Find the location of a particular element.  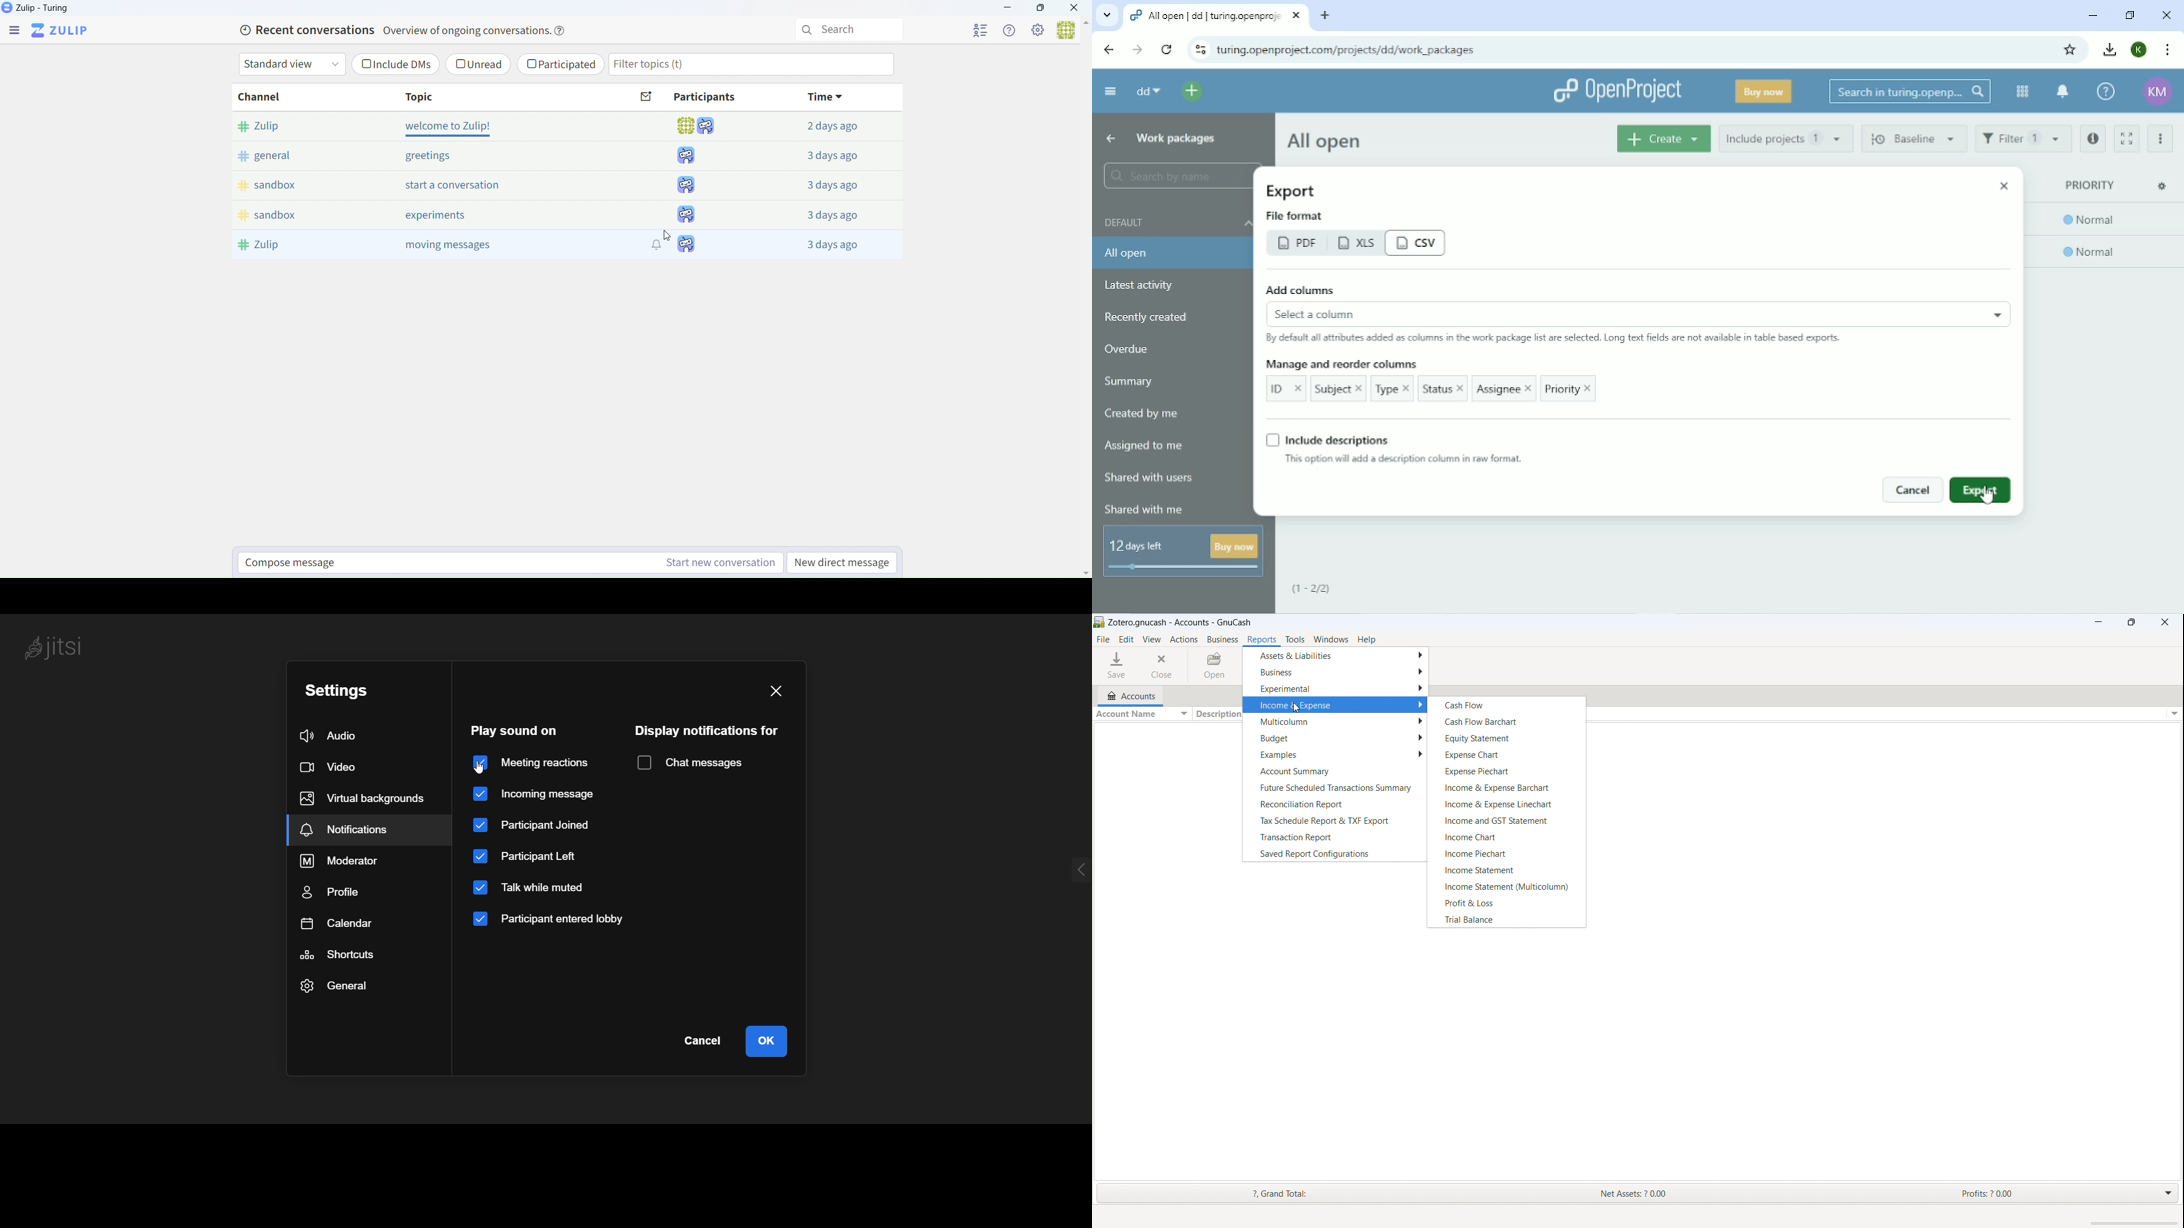

message is located at coordinates (647, 97).